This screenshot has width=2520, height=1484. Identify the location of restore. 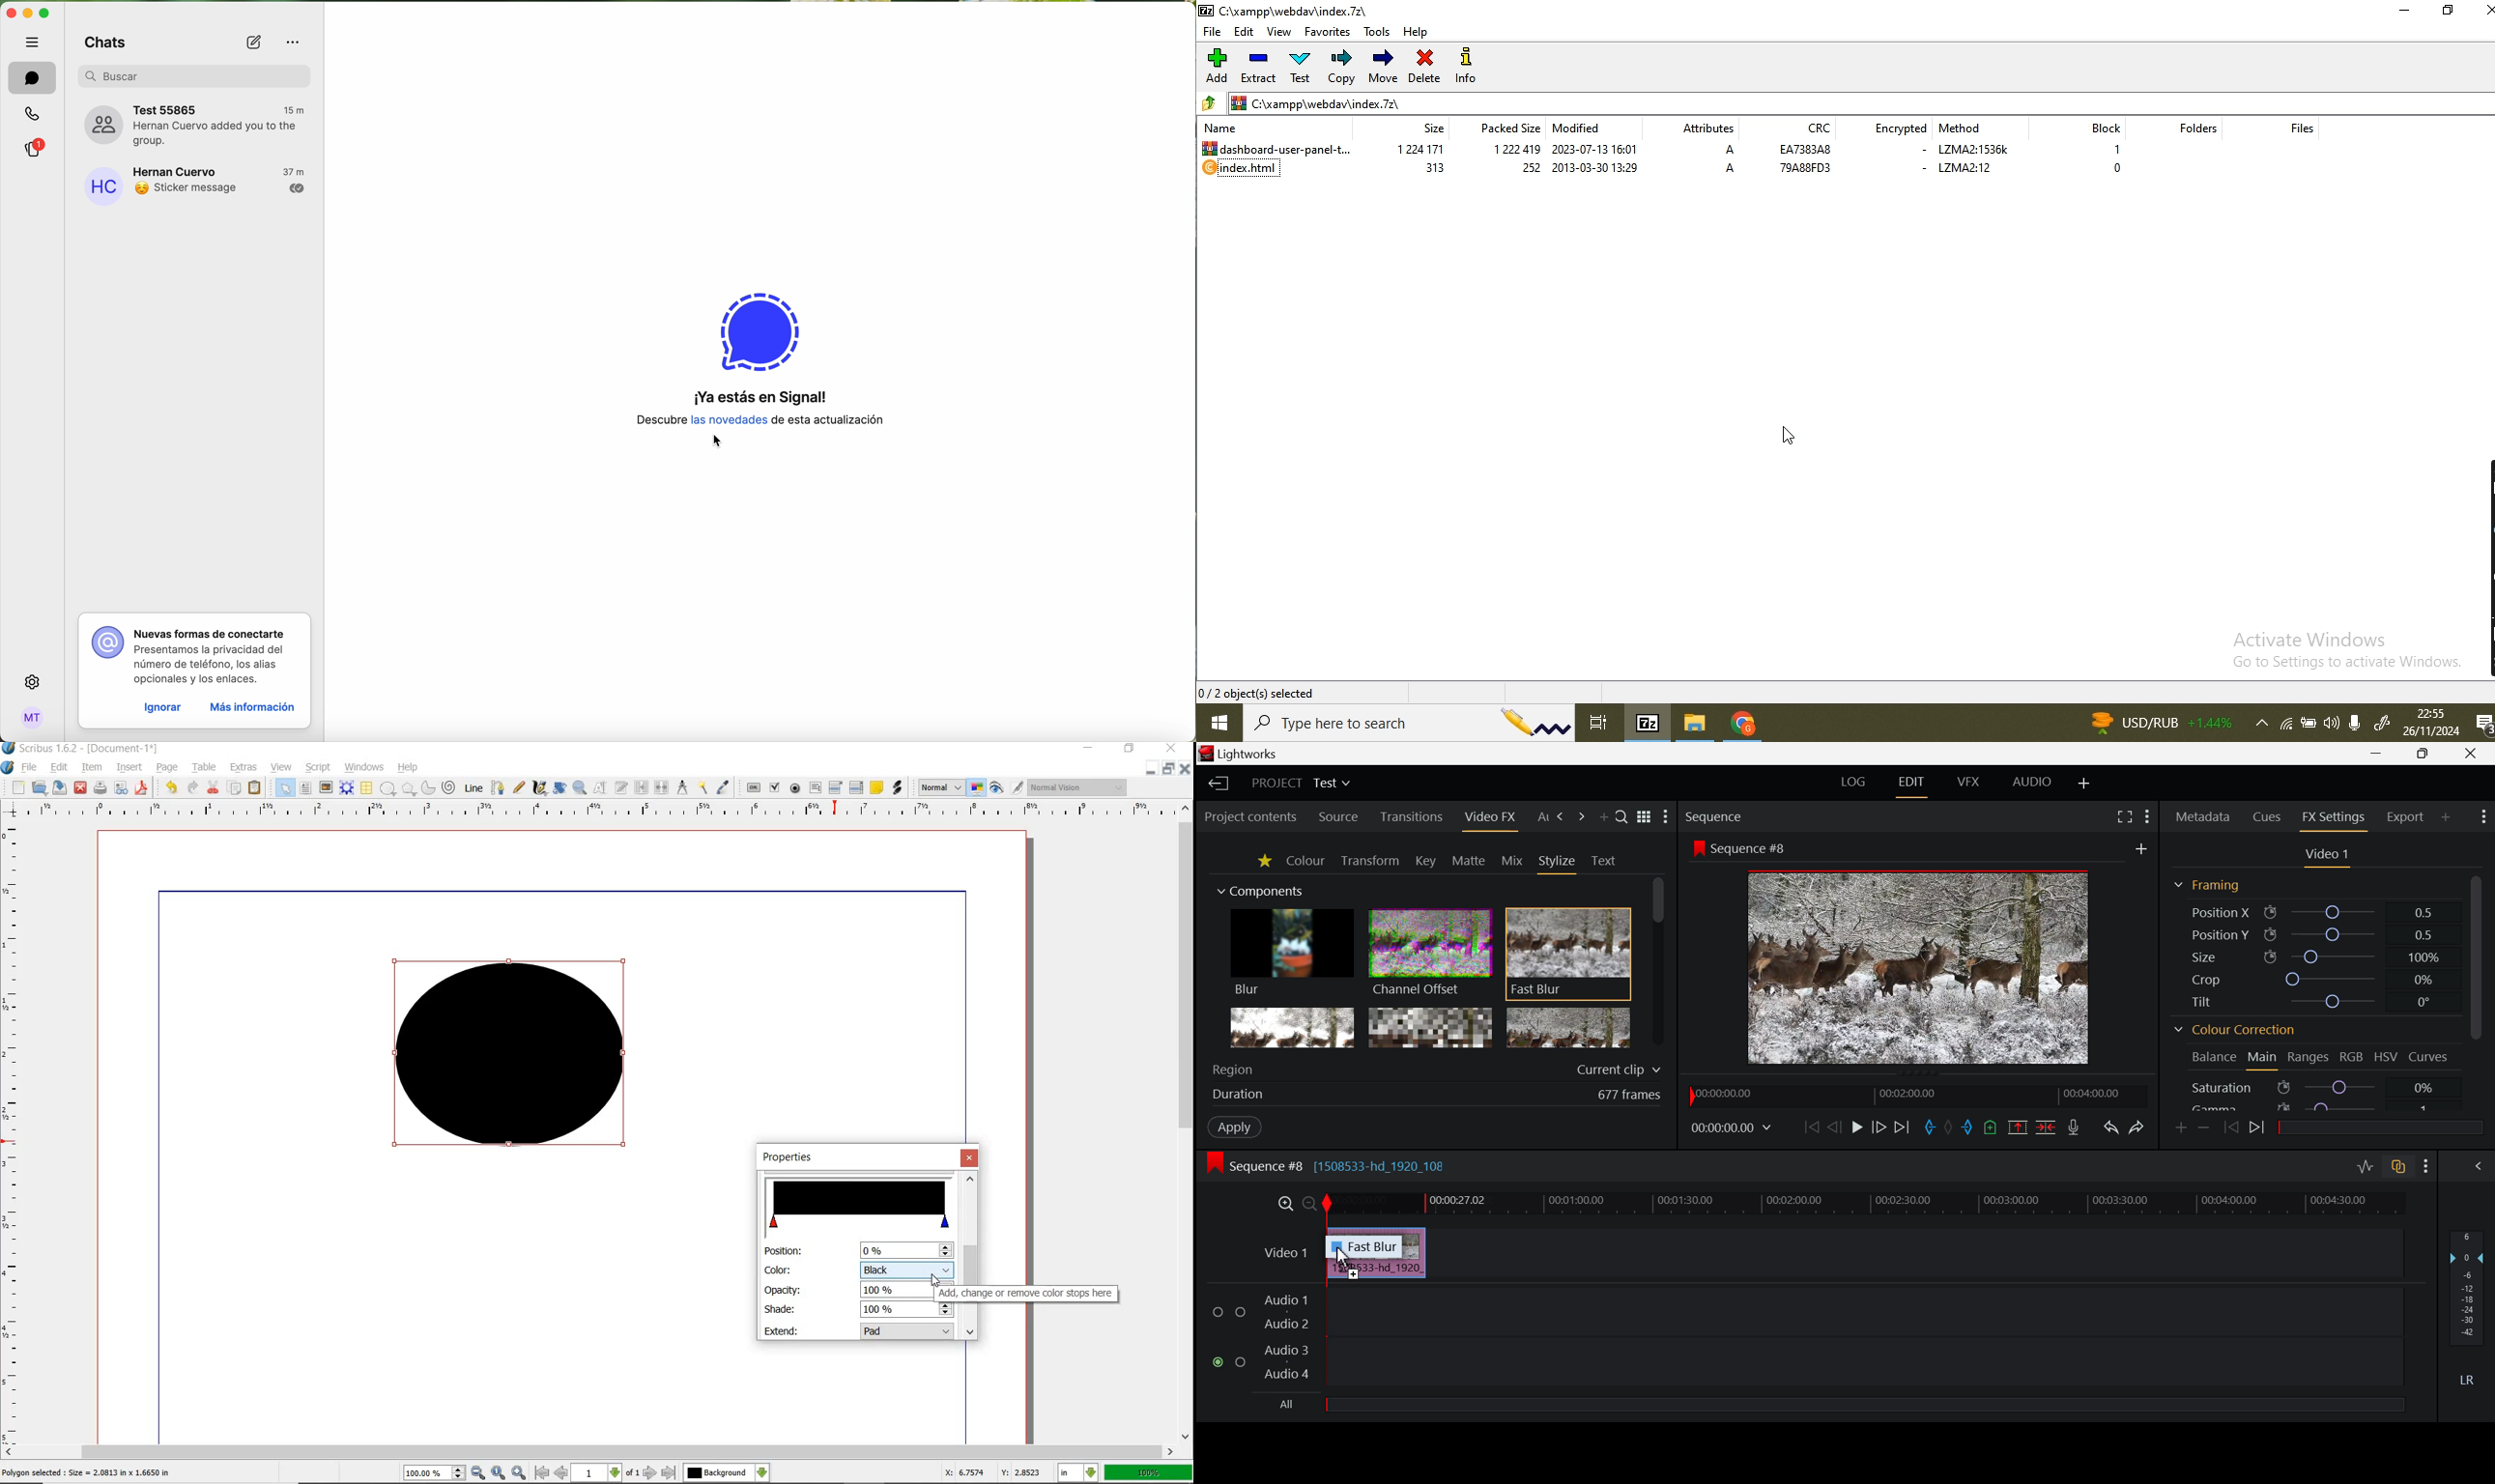
(2452, 14).